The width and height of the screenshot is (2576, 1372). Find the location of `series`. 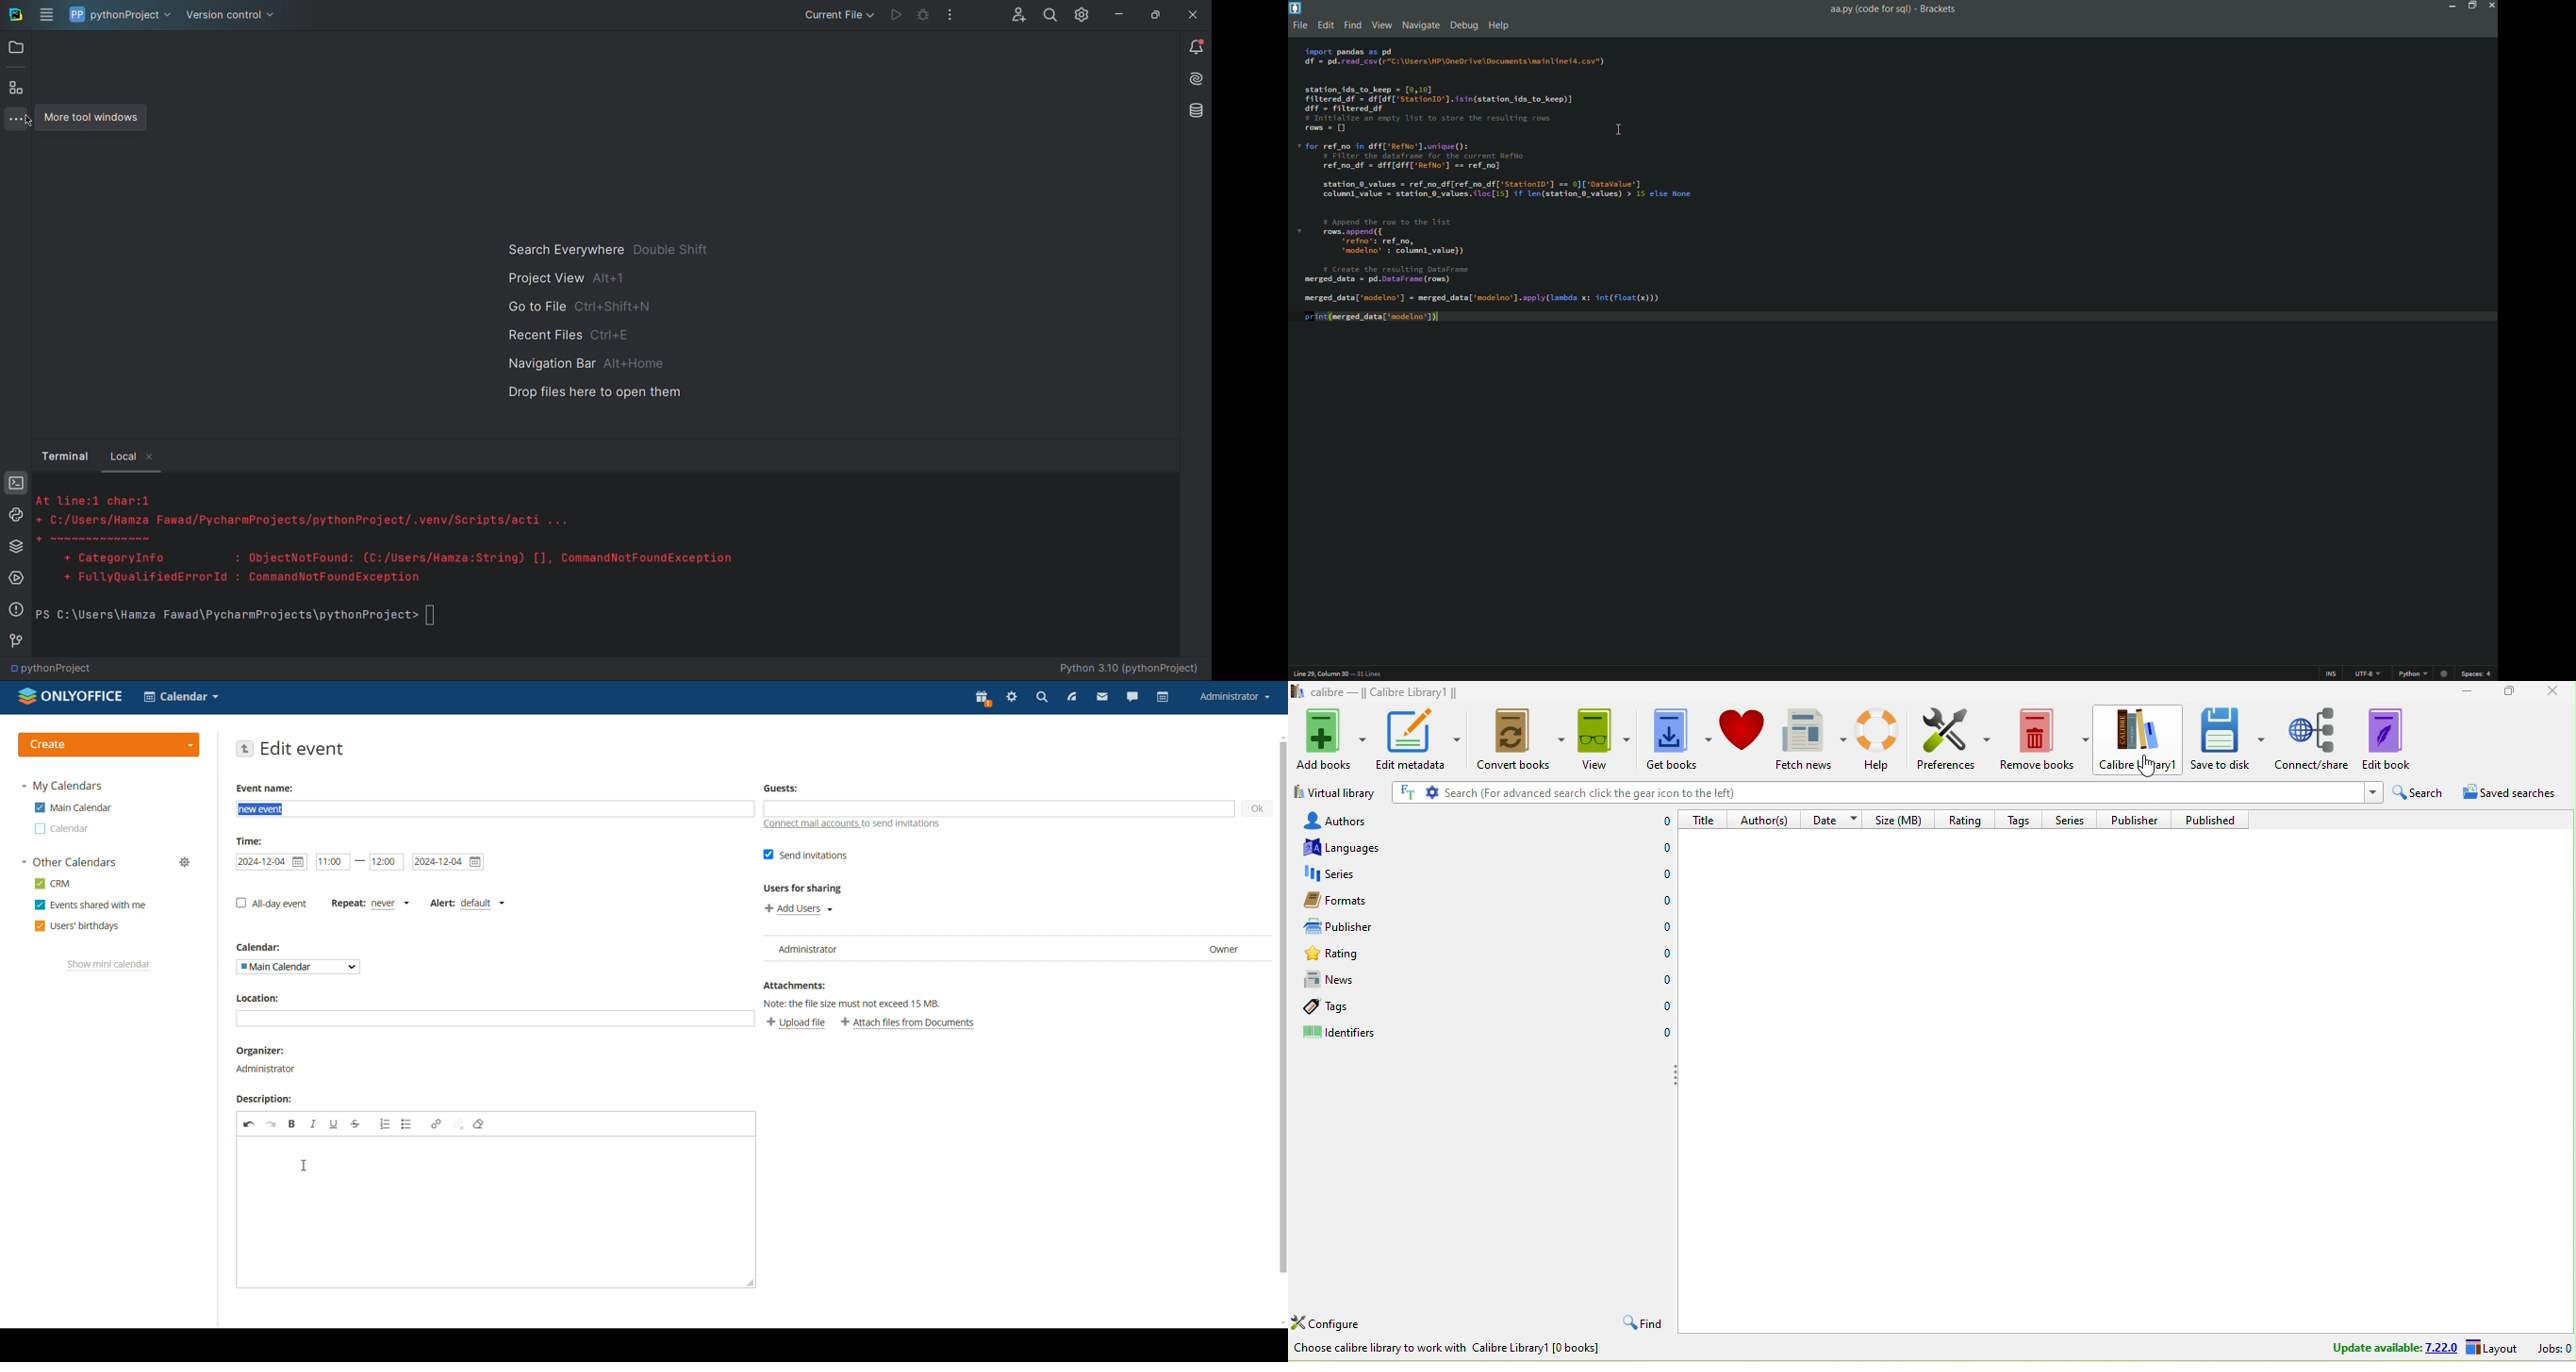

series is located at coordinates (2072, 819).